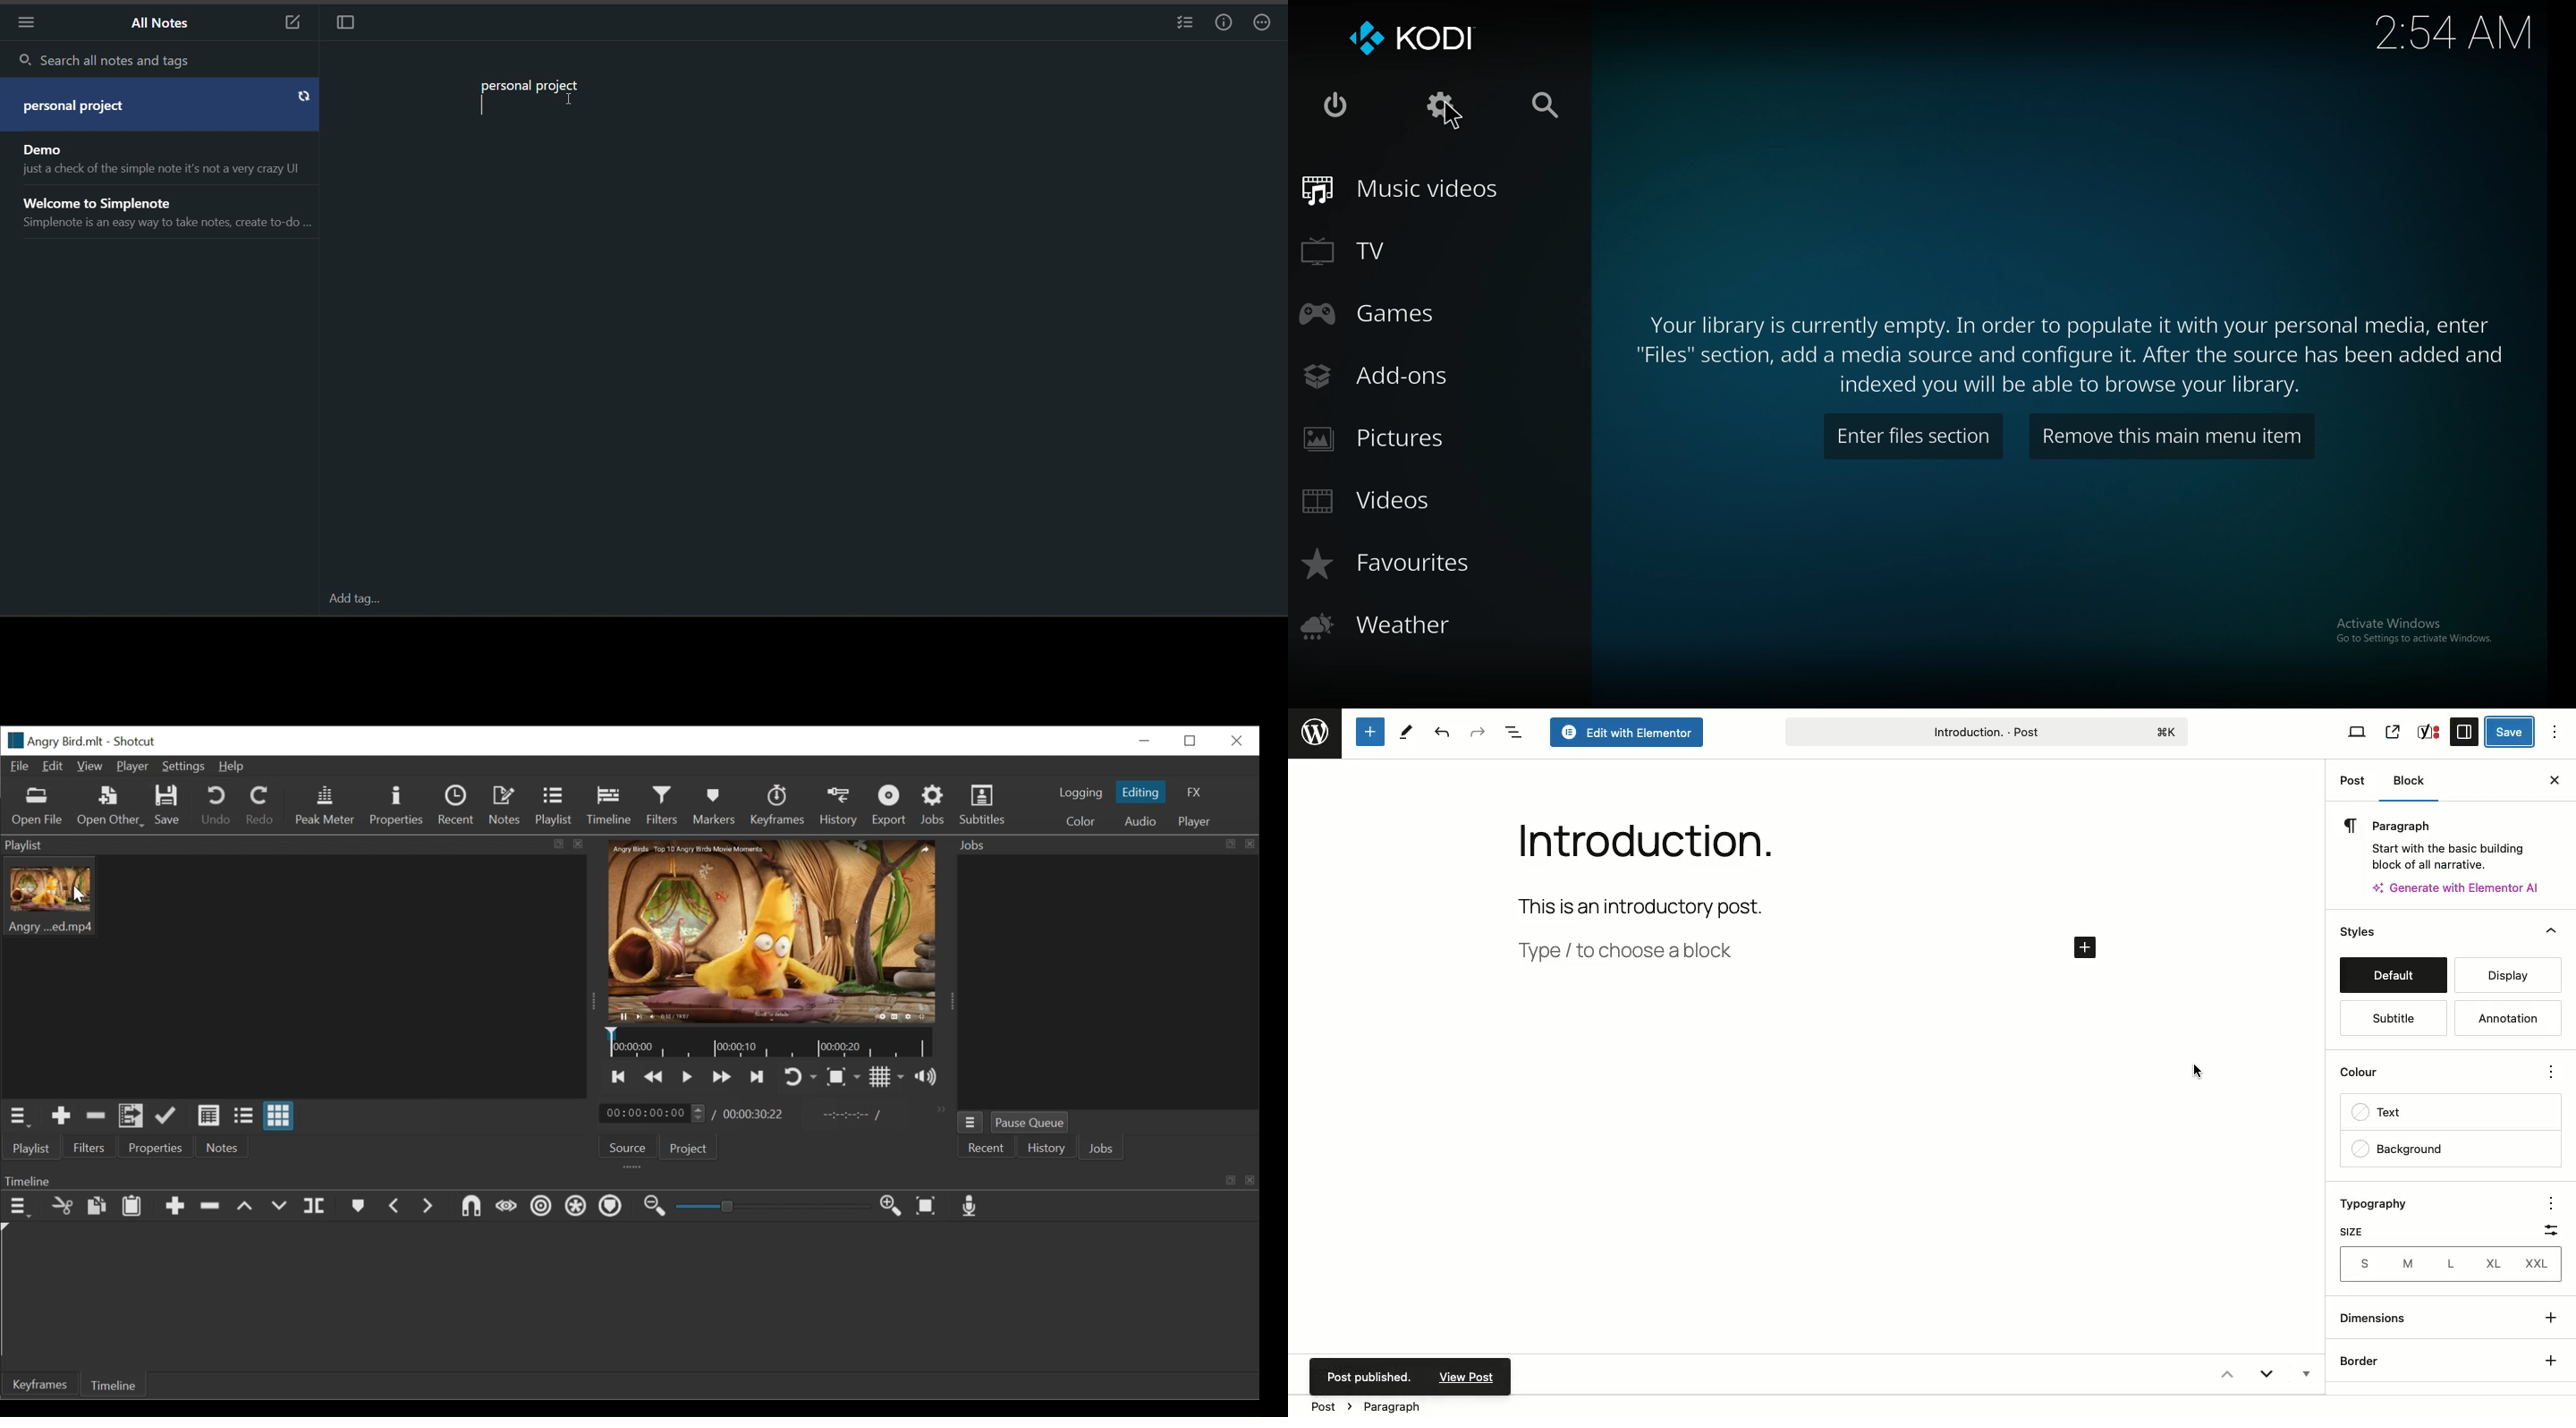 The image size is (2576, 1428). I want to click on note title or heading, so click(80, 109).